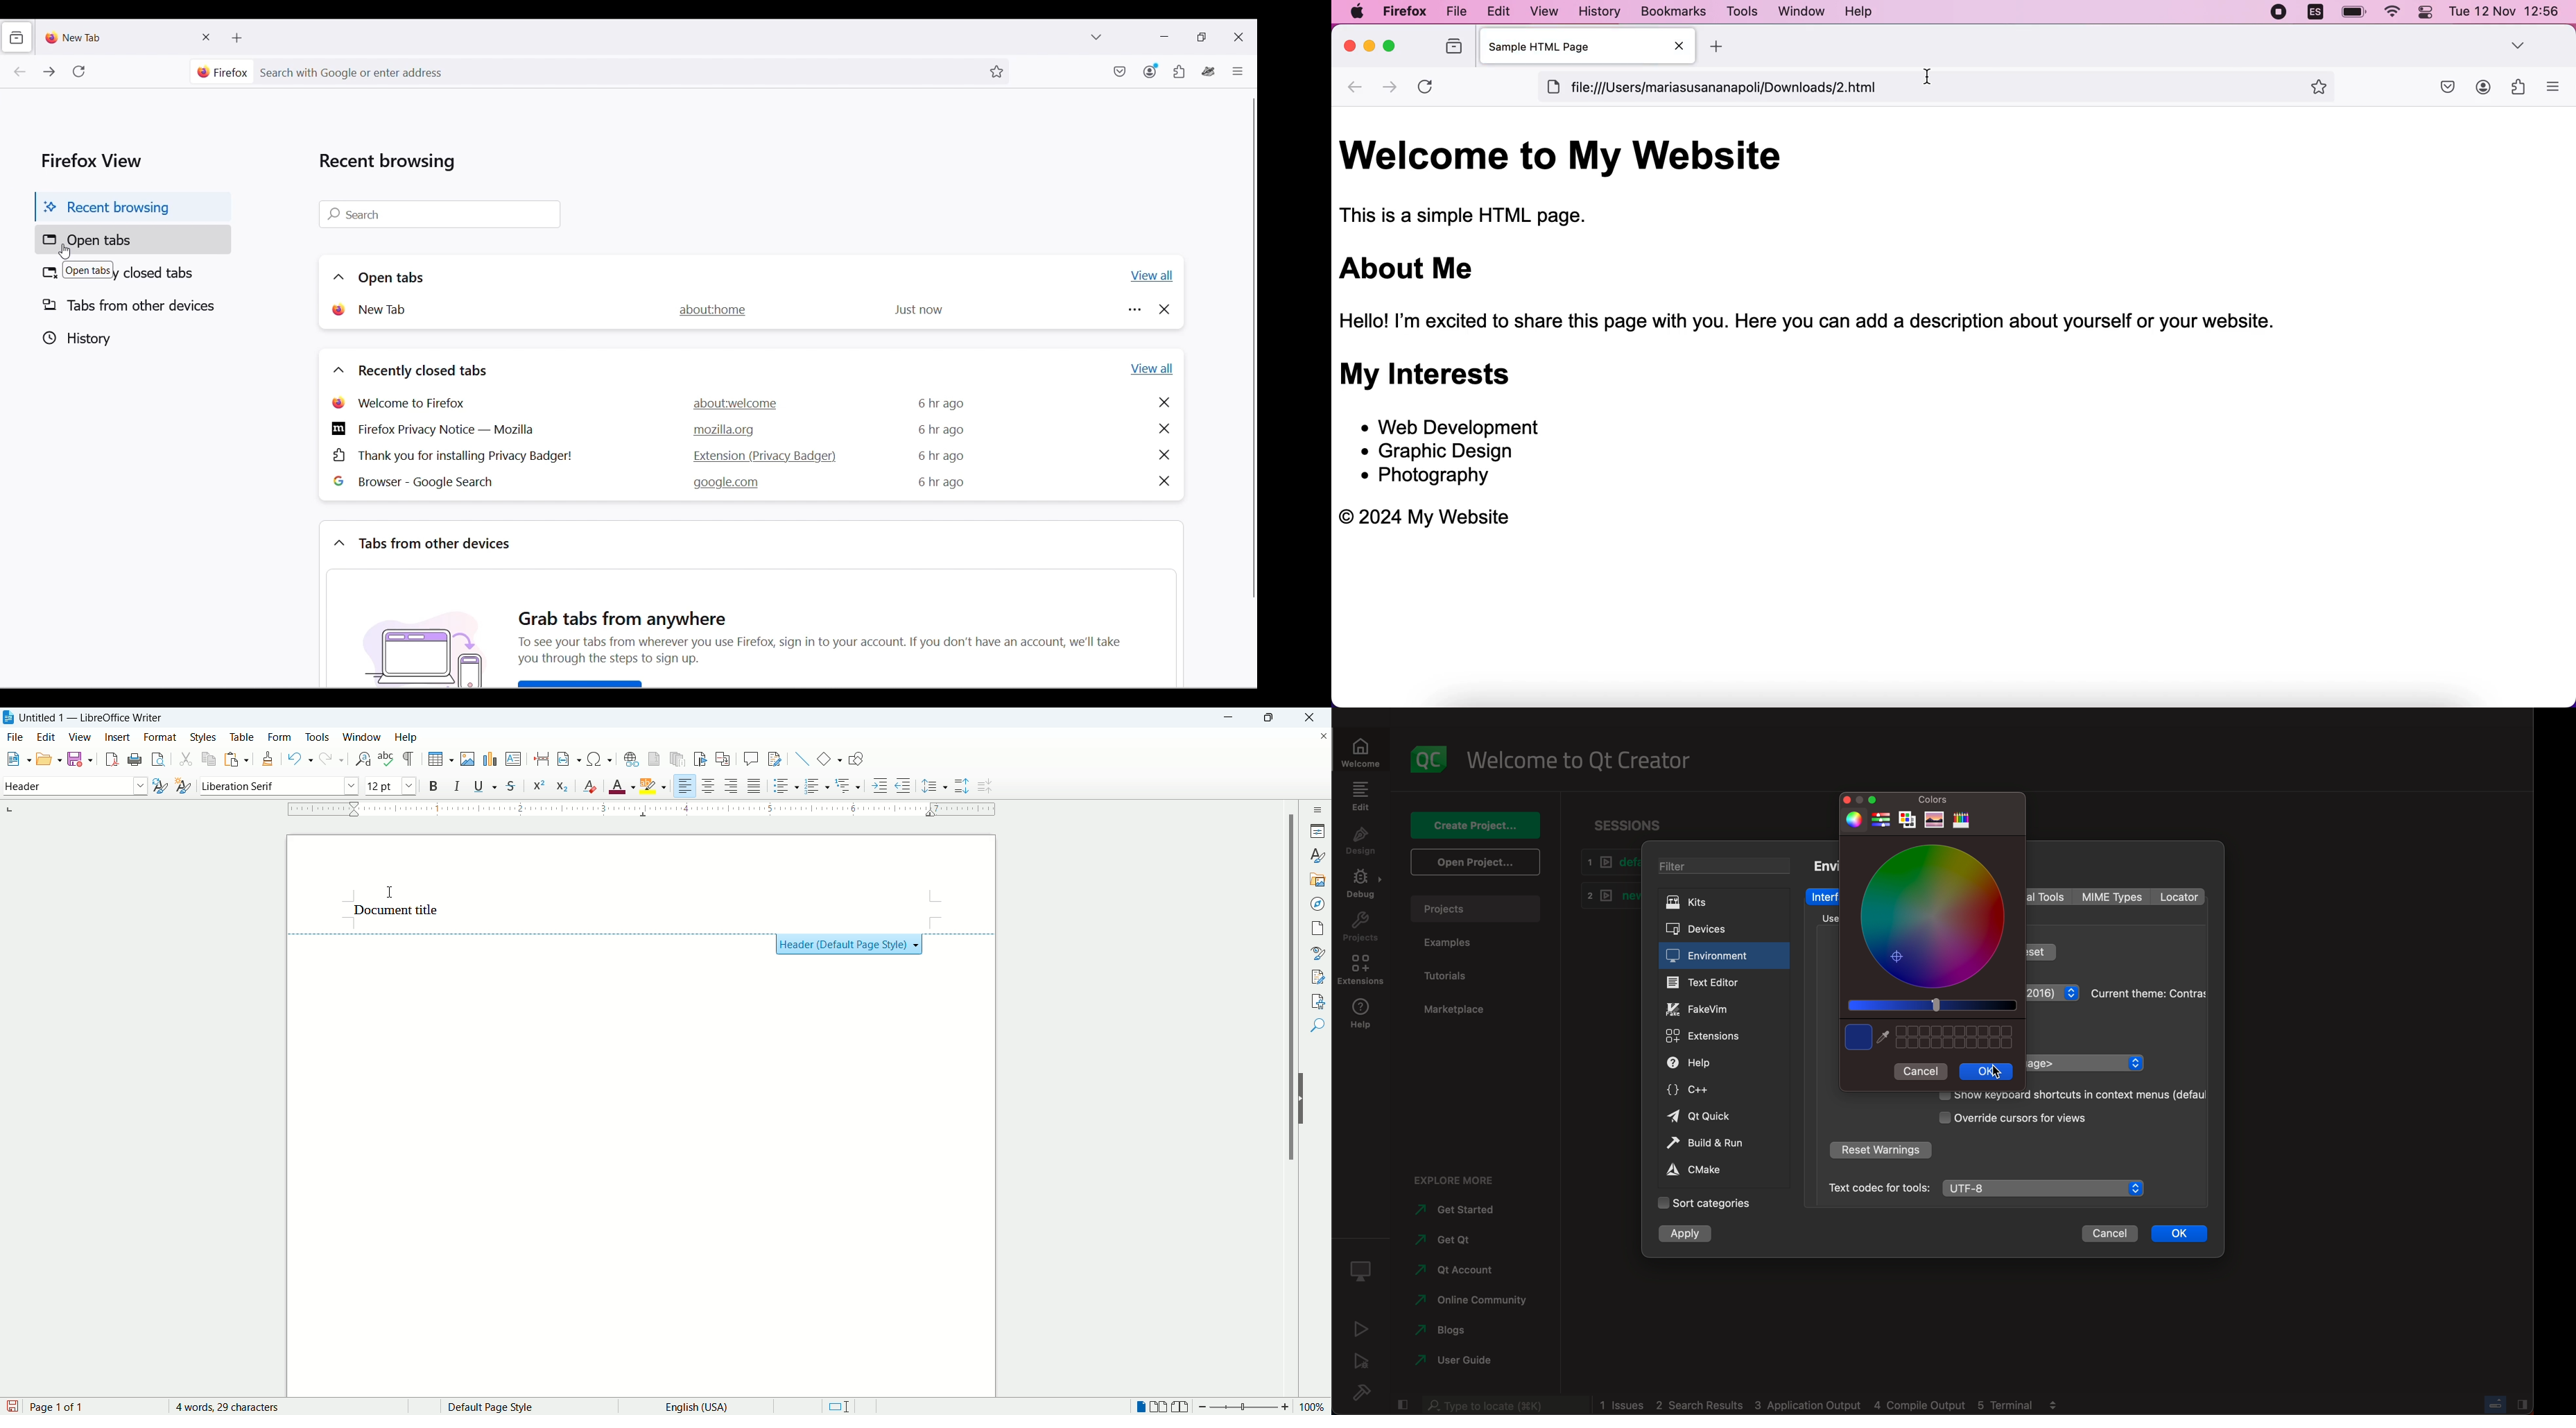 The height and width of the screenshot is (1428, 2576). What do you see at coordinates (2522, 42) in the screenshot?
I see `list all tabs` at bounding box center [2522, 42].